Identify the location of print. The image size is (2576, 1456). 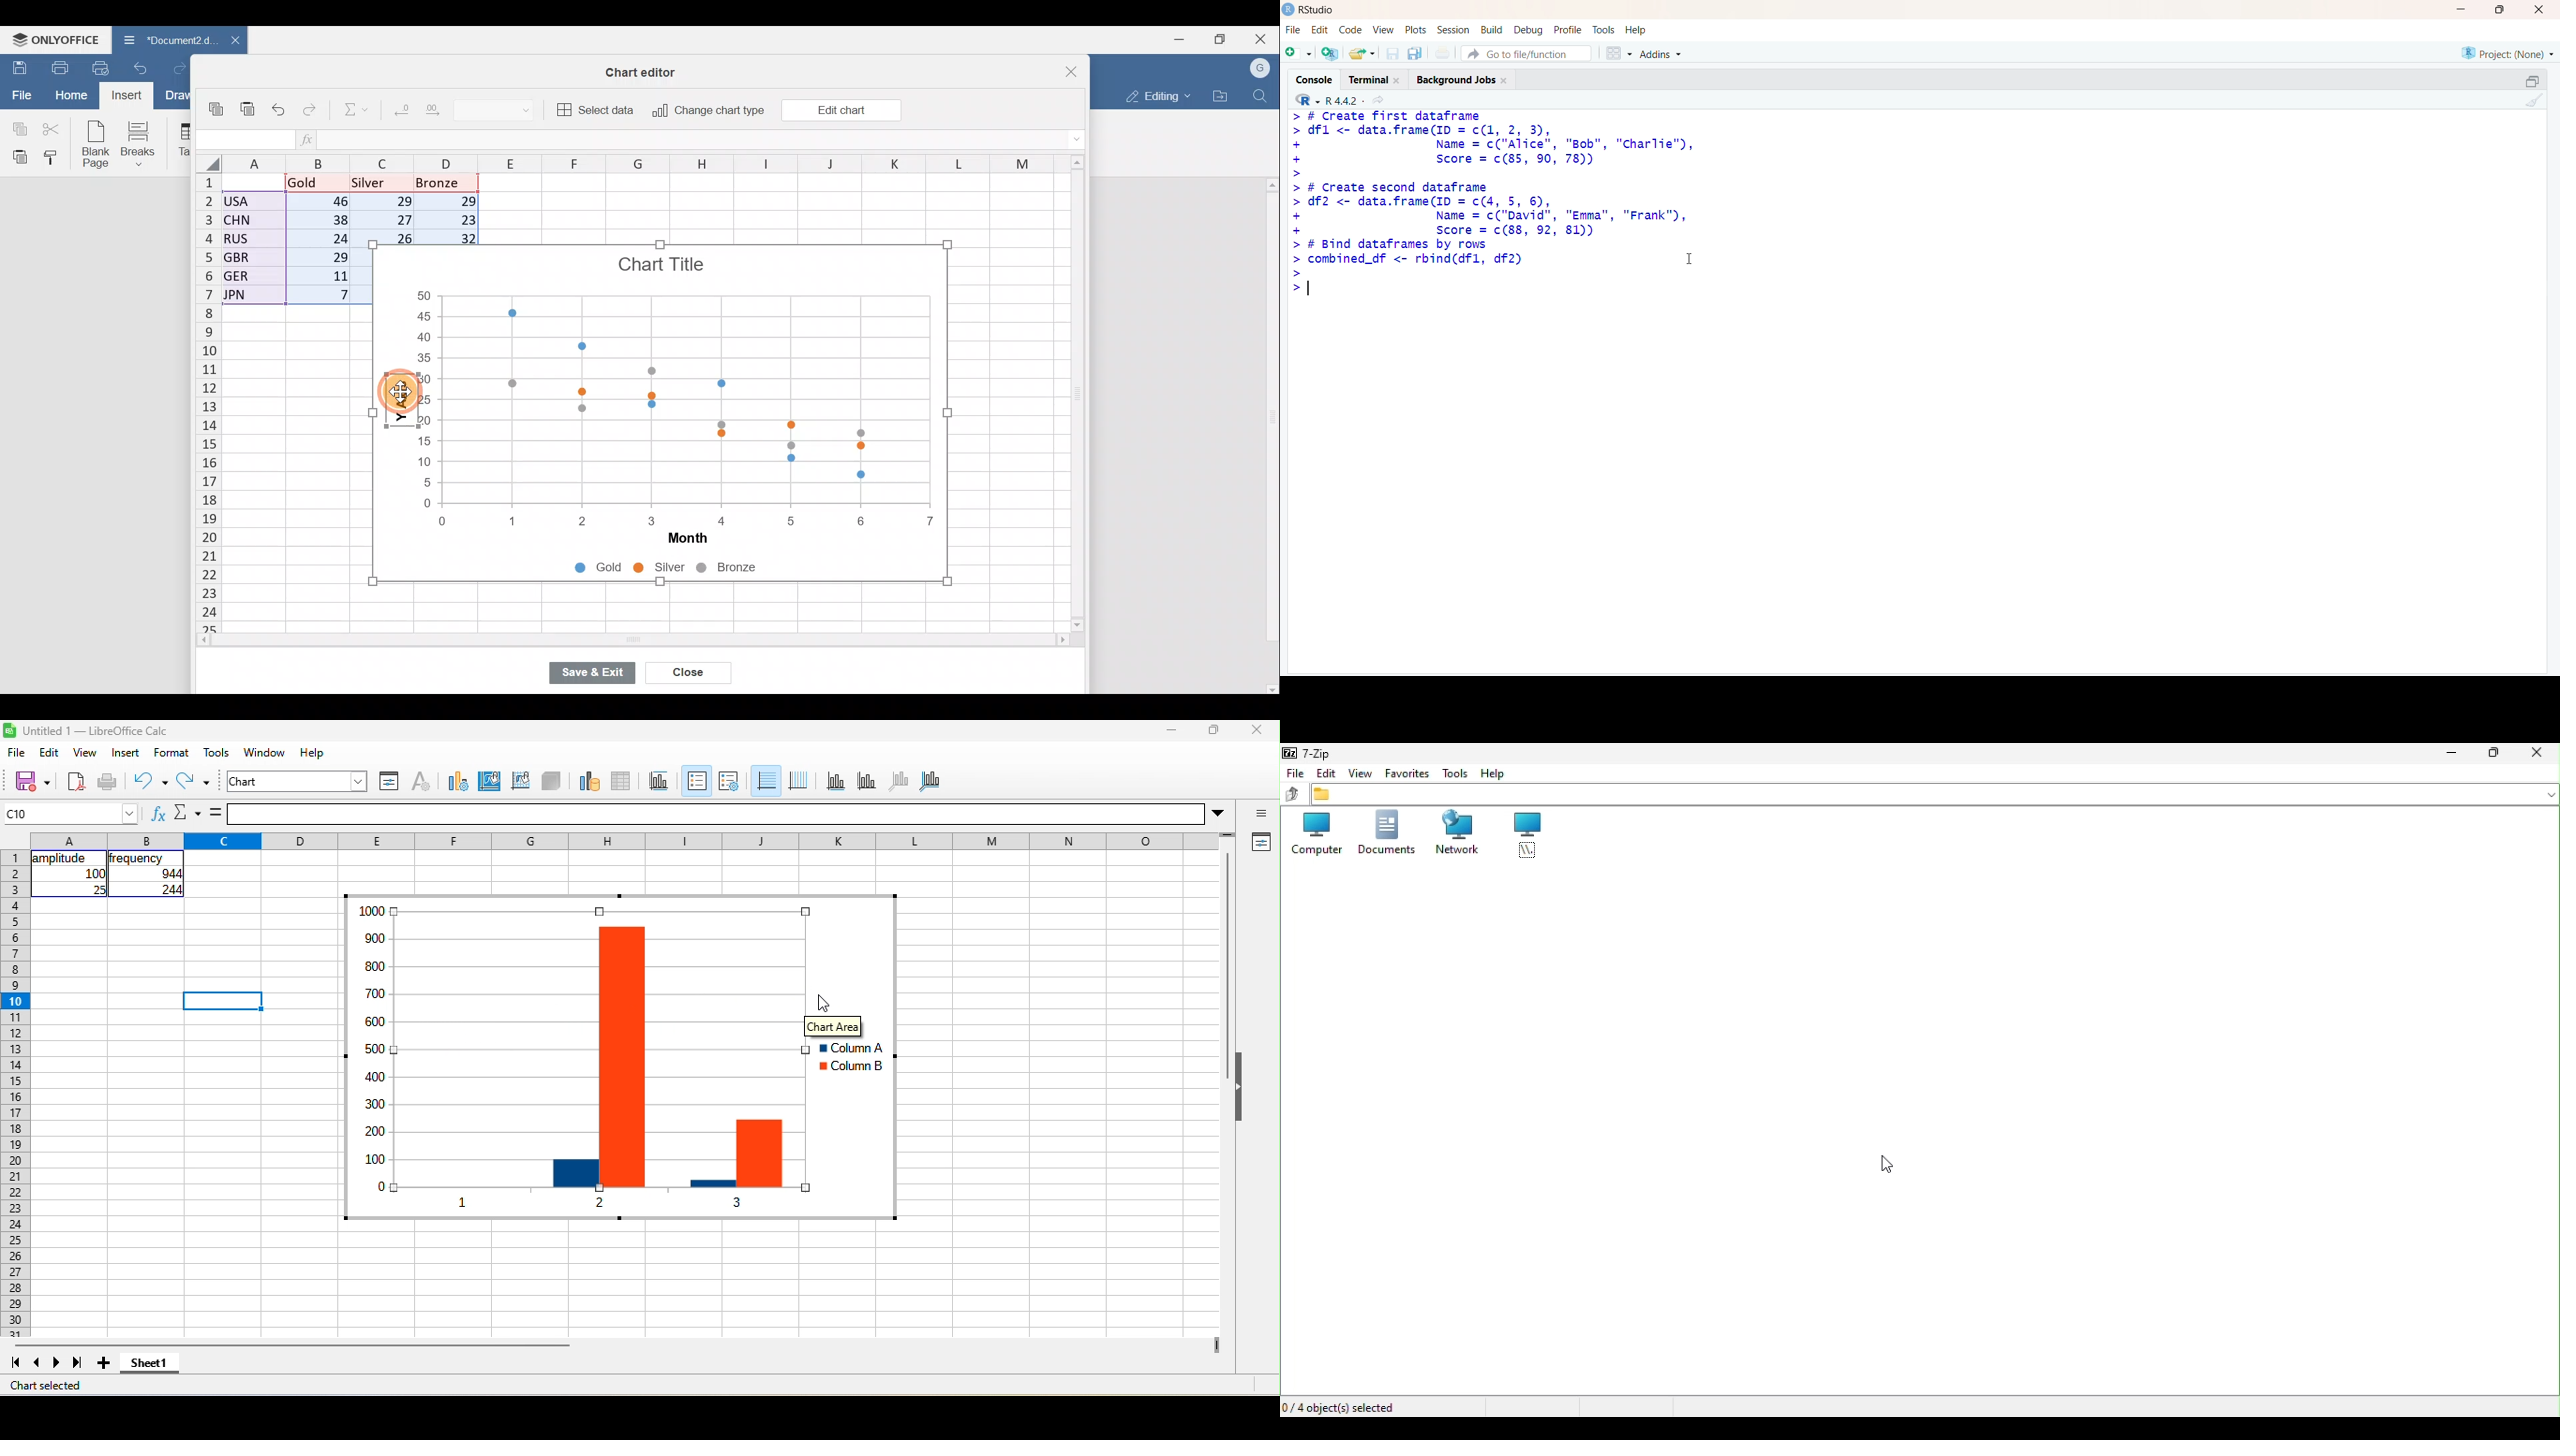
(1443, 53).